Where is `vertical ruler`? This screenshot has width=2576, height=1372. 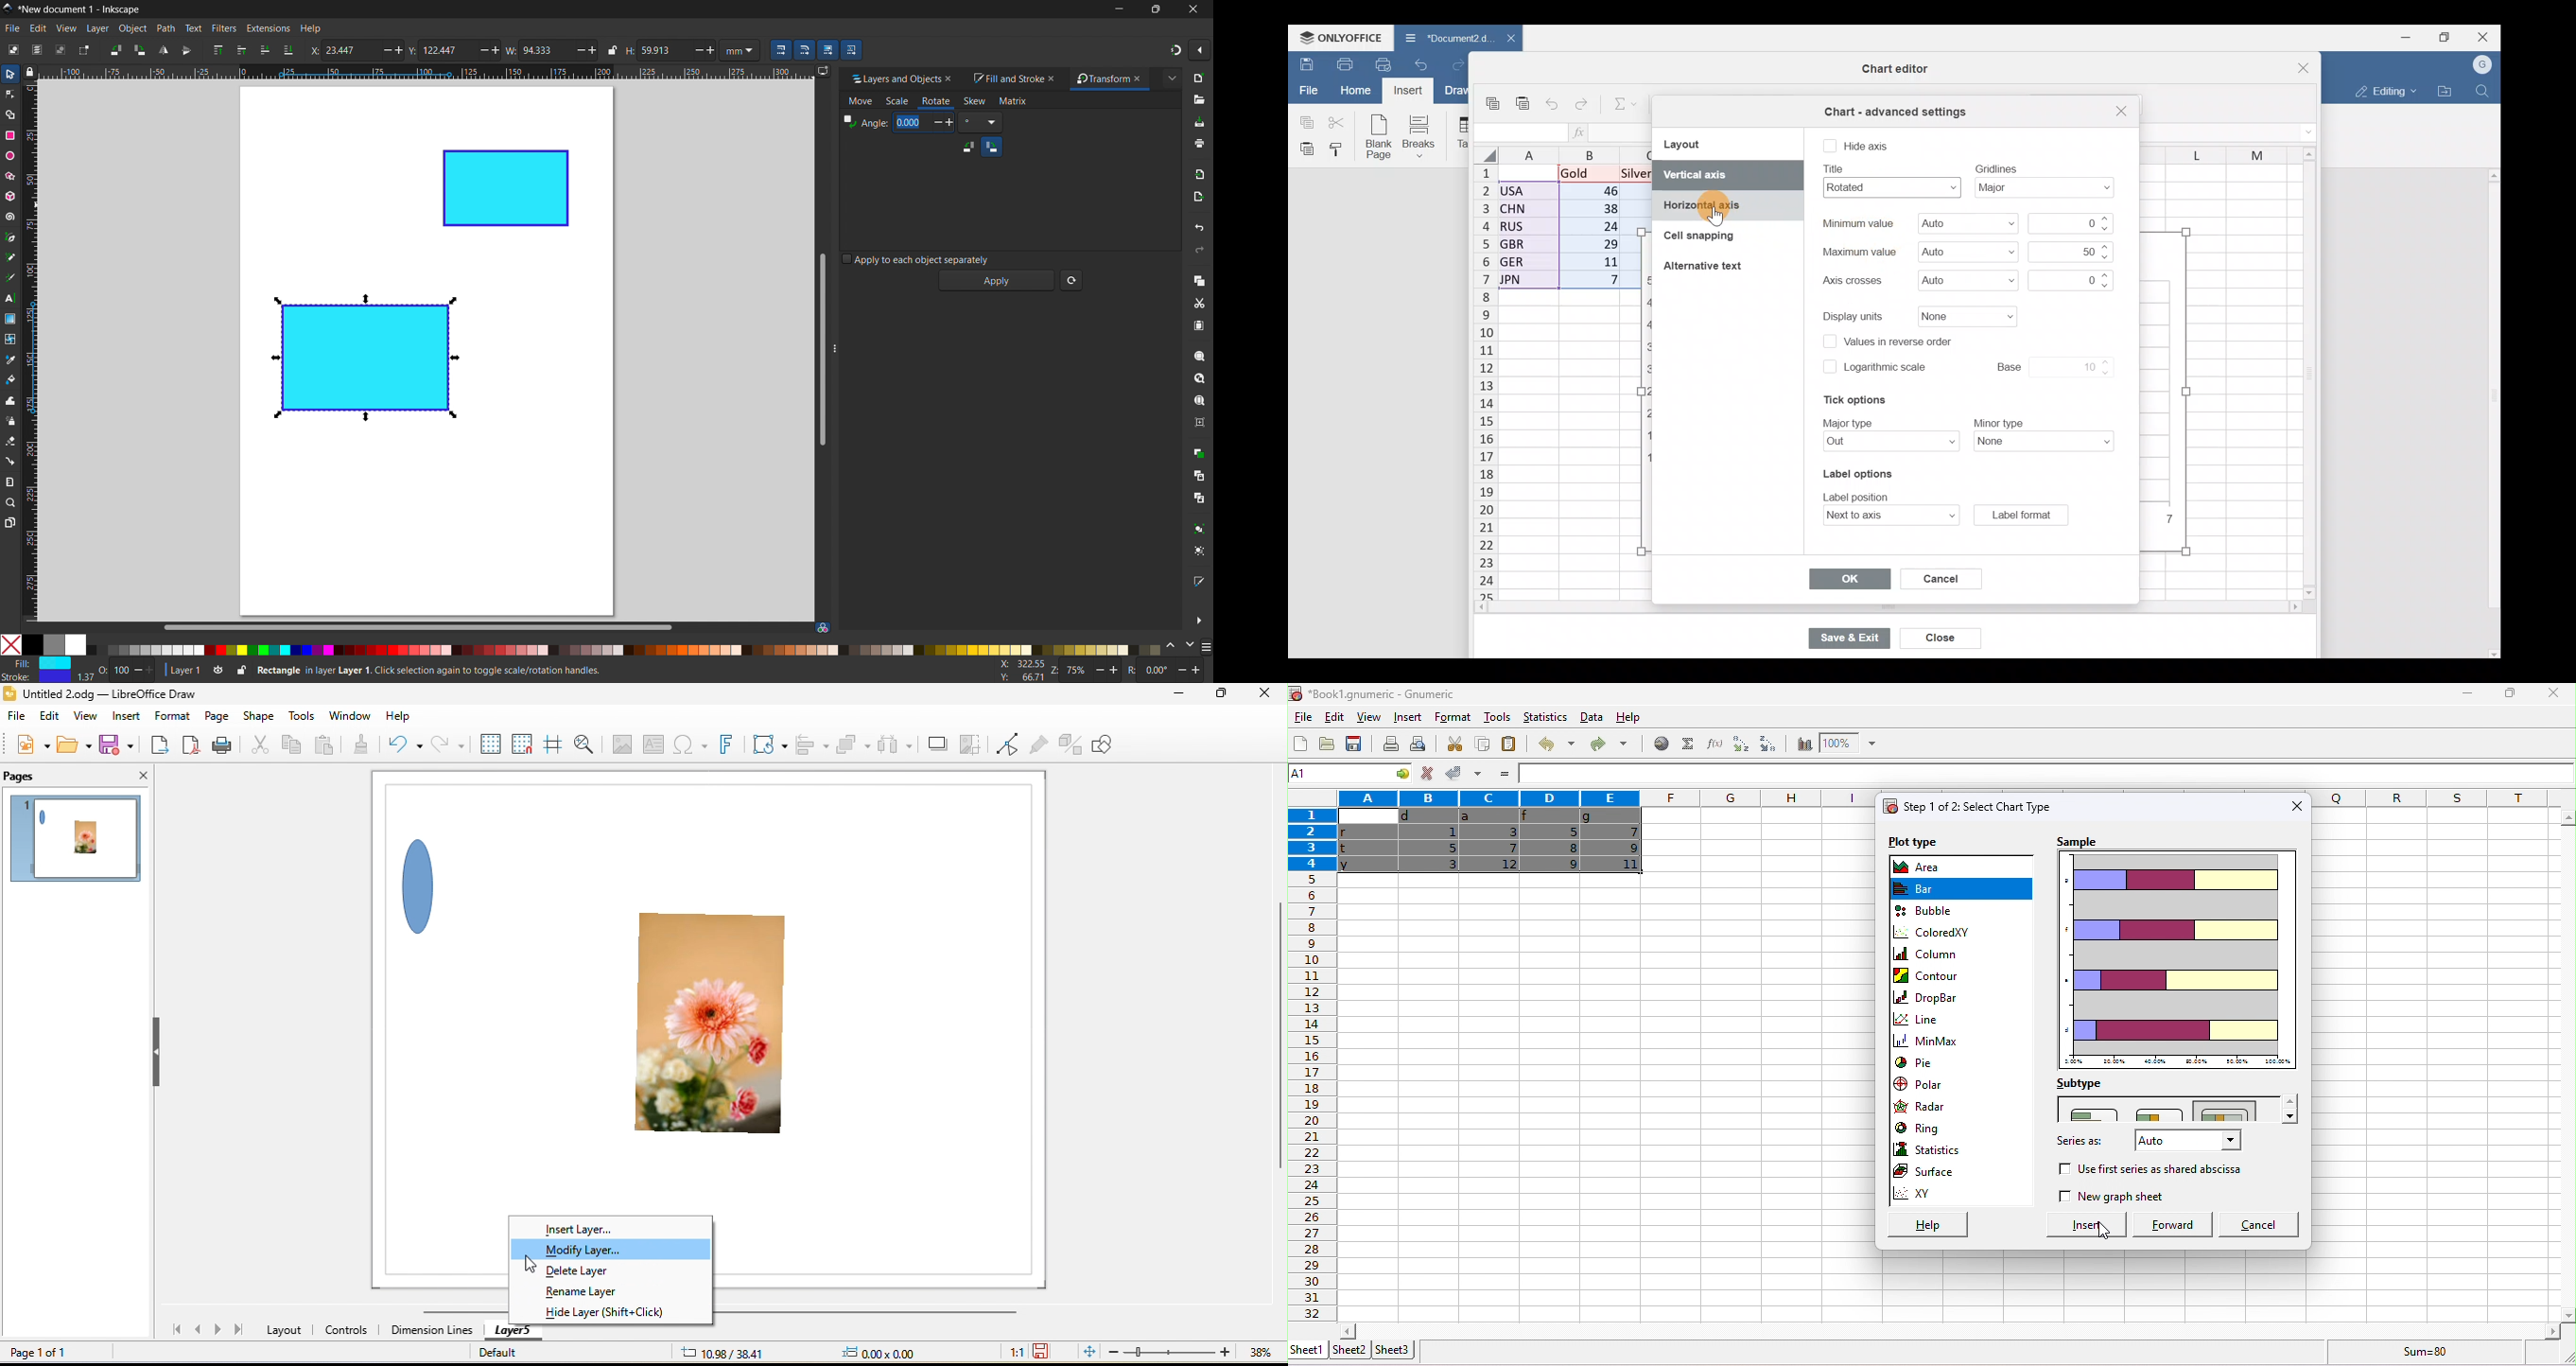 vertical ruler is located at coordinates (30, 354).